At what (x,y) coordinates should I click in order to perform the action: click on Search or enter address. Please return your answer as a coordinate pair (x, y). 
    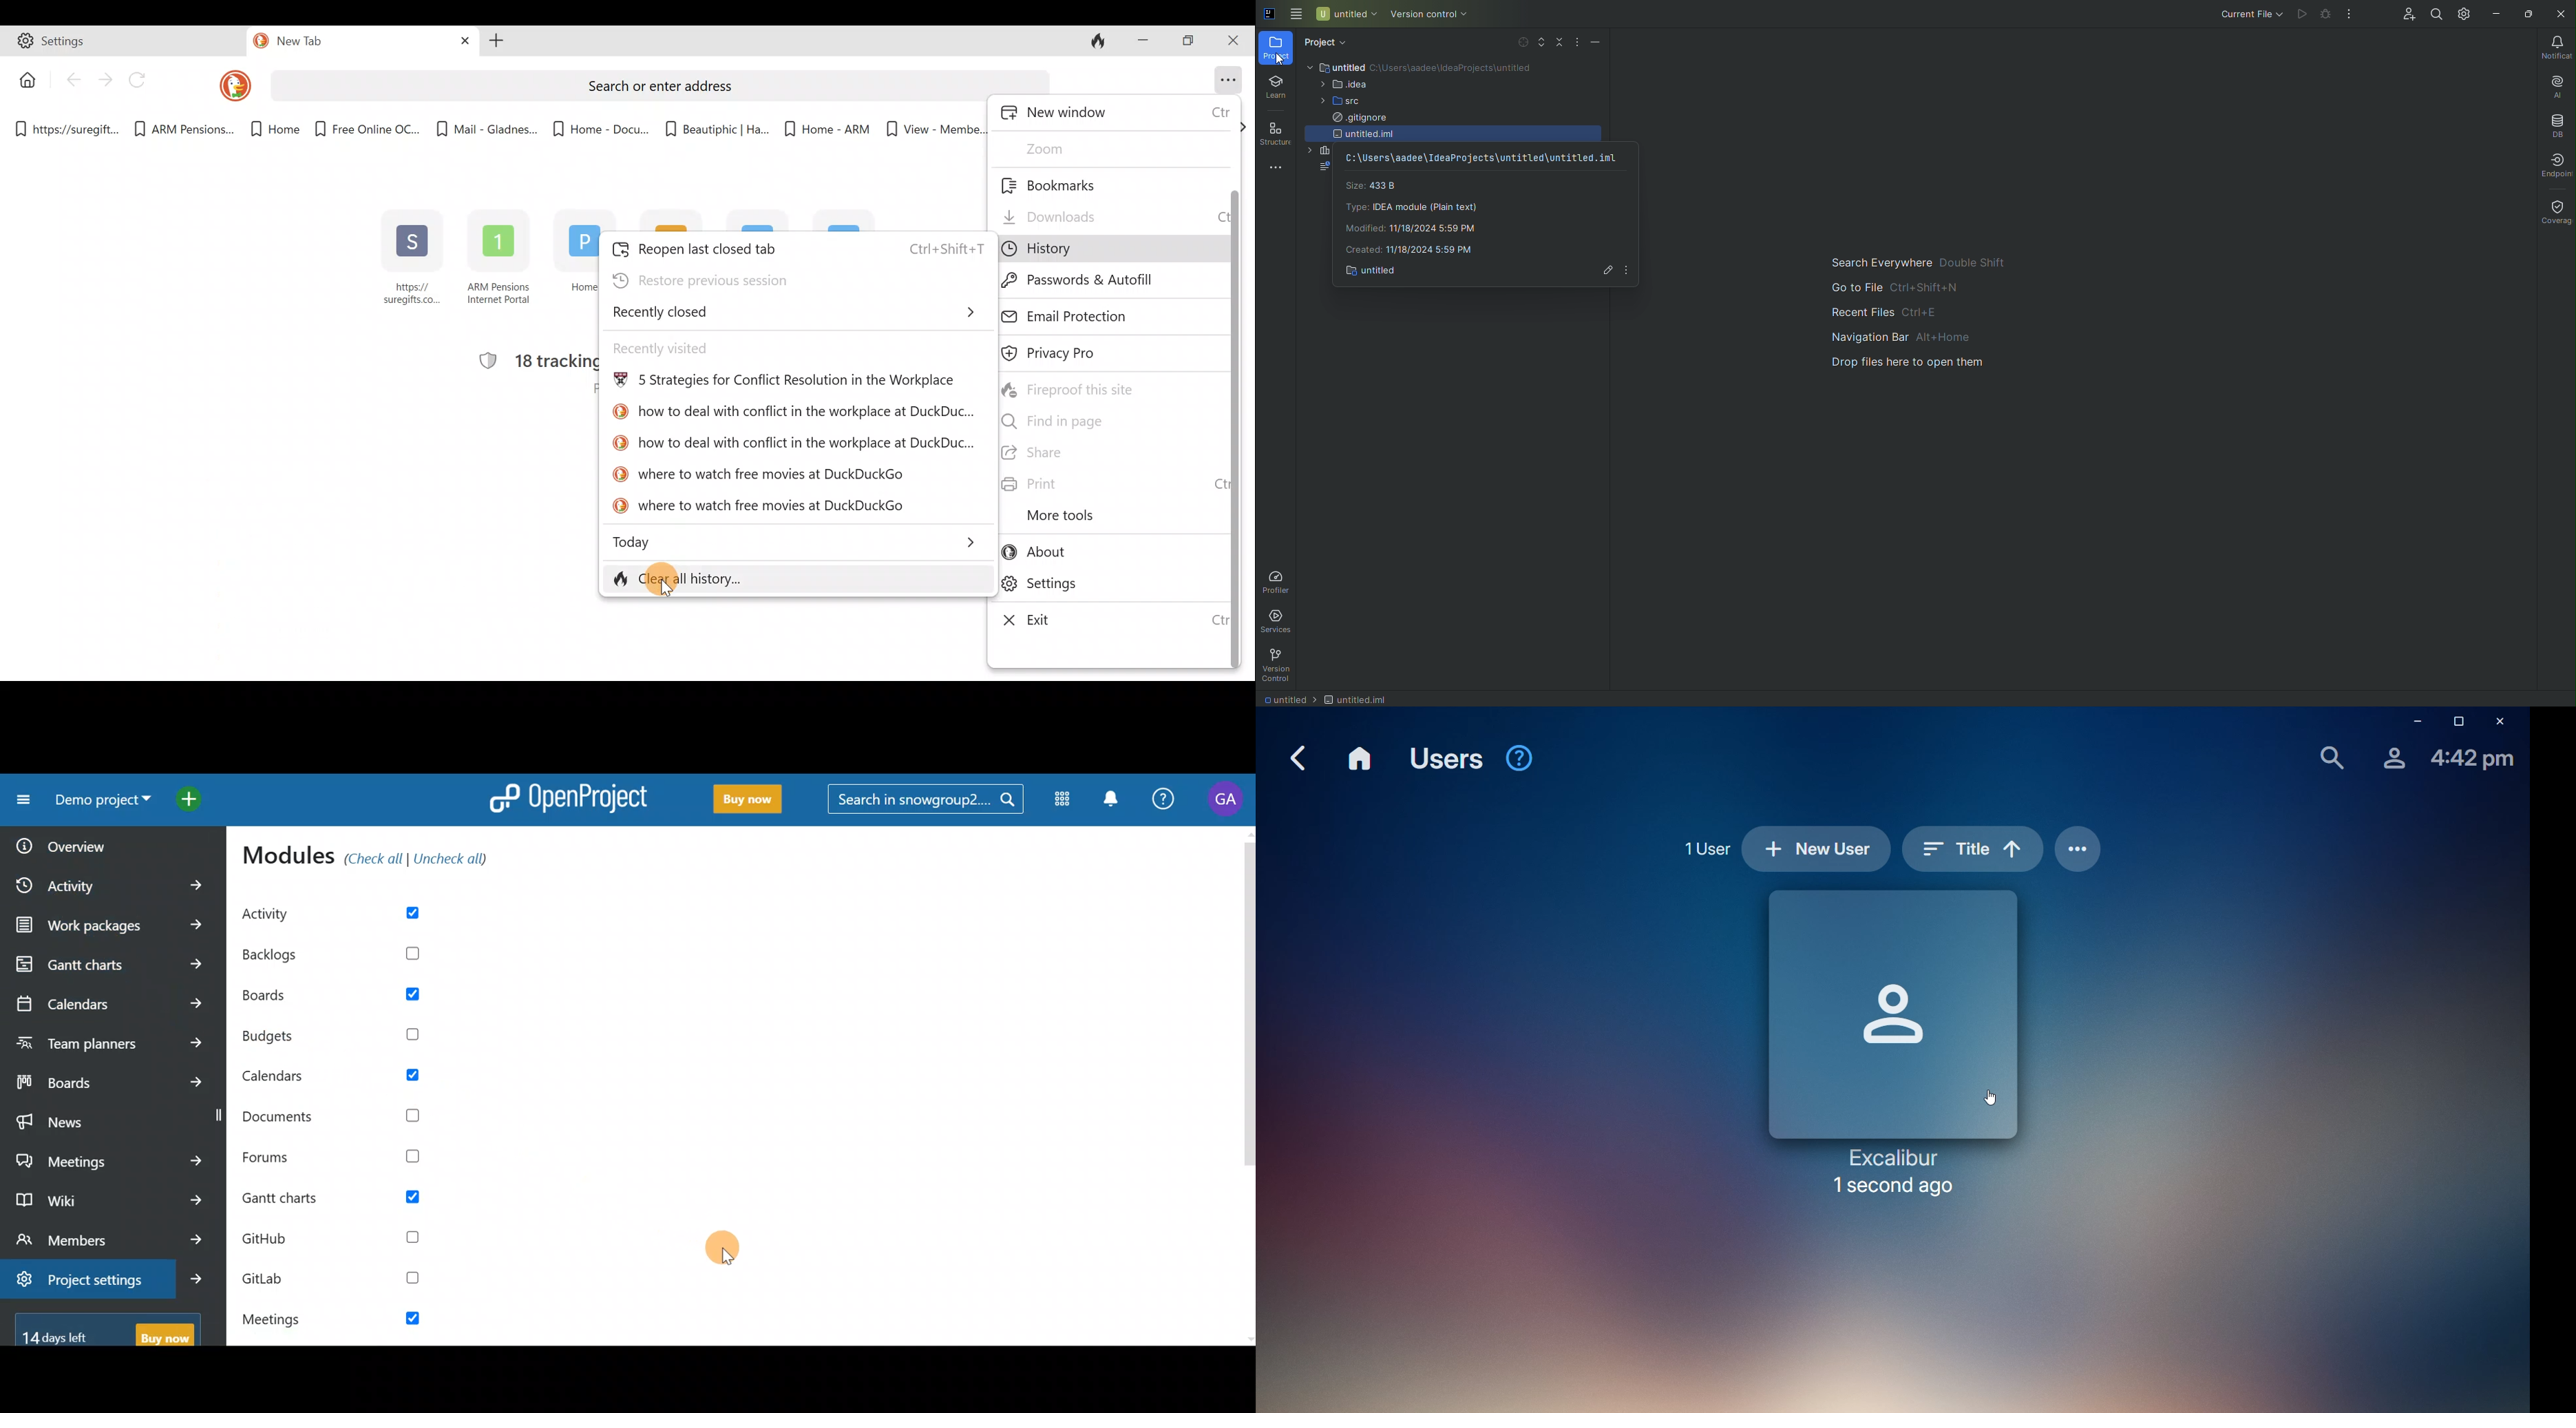
    Looking at the image, I should click on (651, 81).